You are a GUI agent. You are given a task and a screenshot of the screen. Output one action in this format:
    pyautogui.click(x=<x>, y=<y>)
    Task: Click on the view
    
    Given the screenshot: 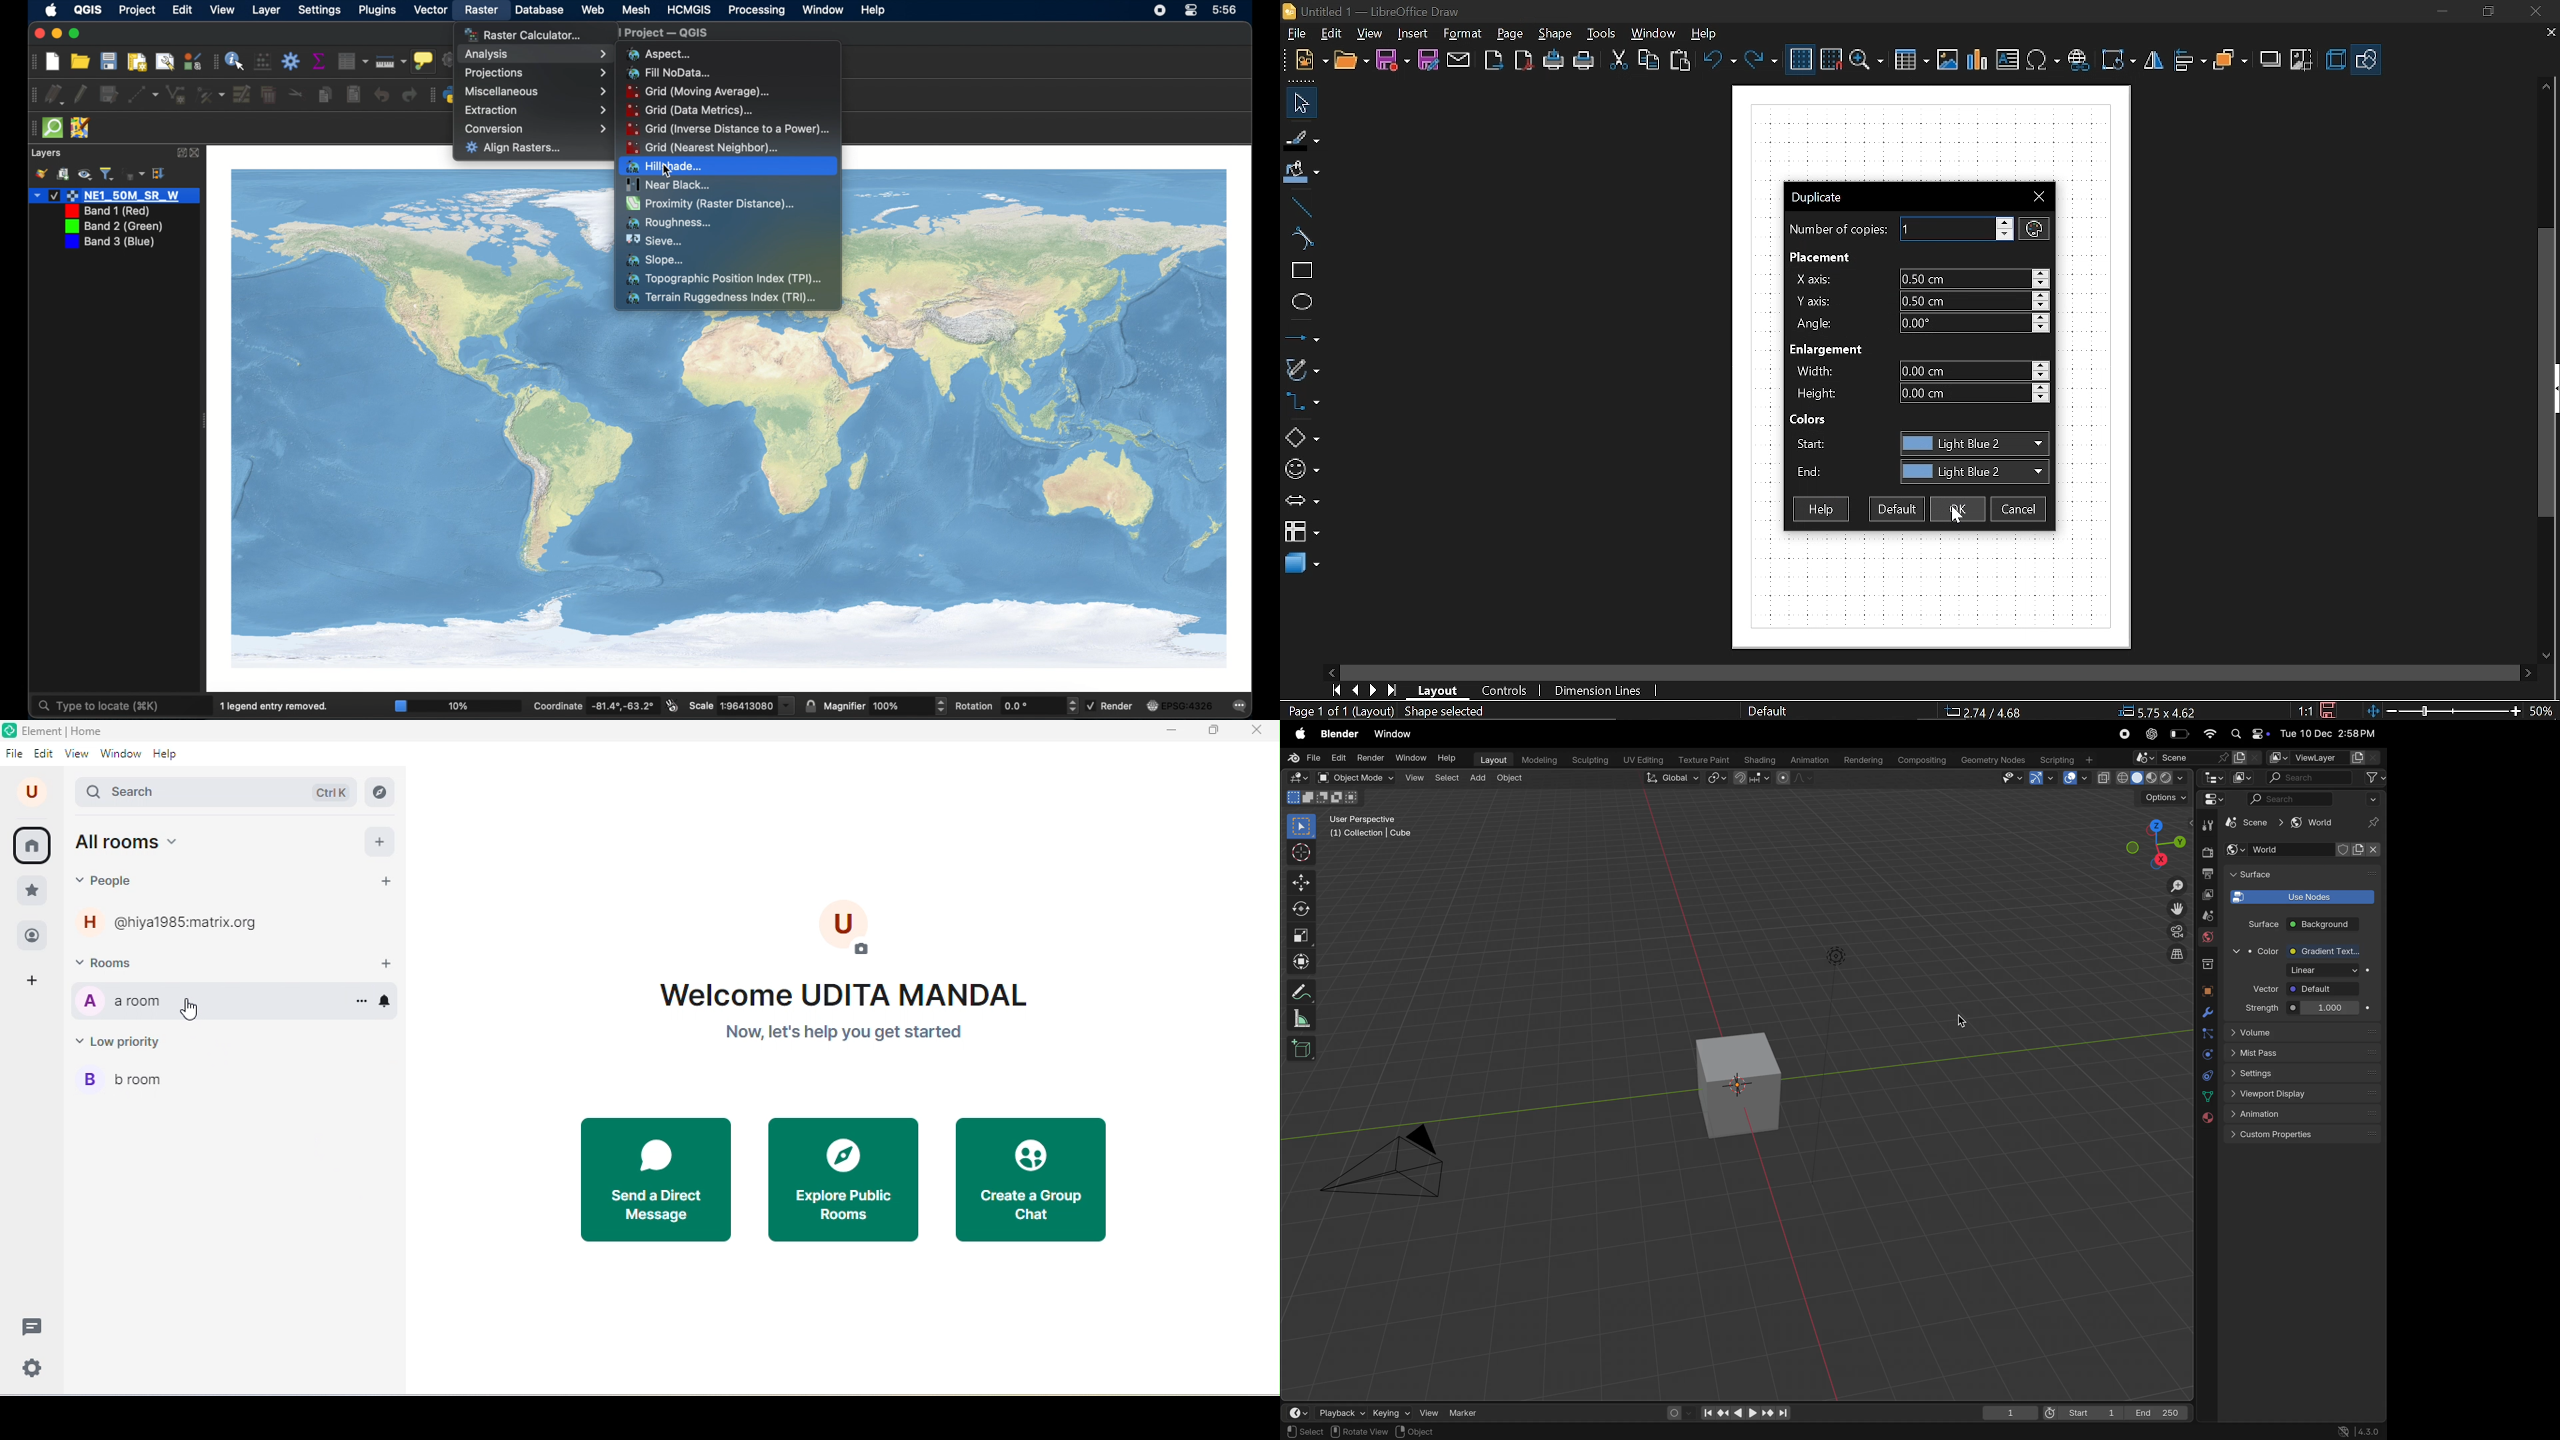 What is the action you would take?
    pyautogui.click(x=224, y=10)
    